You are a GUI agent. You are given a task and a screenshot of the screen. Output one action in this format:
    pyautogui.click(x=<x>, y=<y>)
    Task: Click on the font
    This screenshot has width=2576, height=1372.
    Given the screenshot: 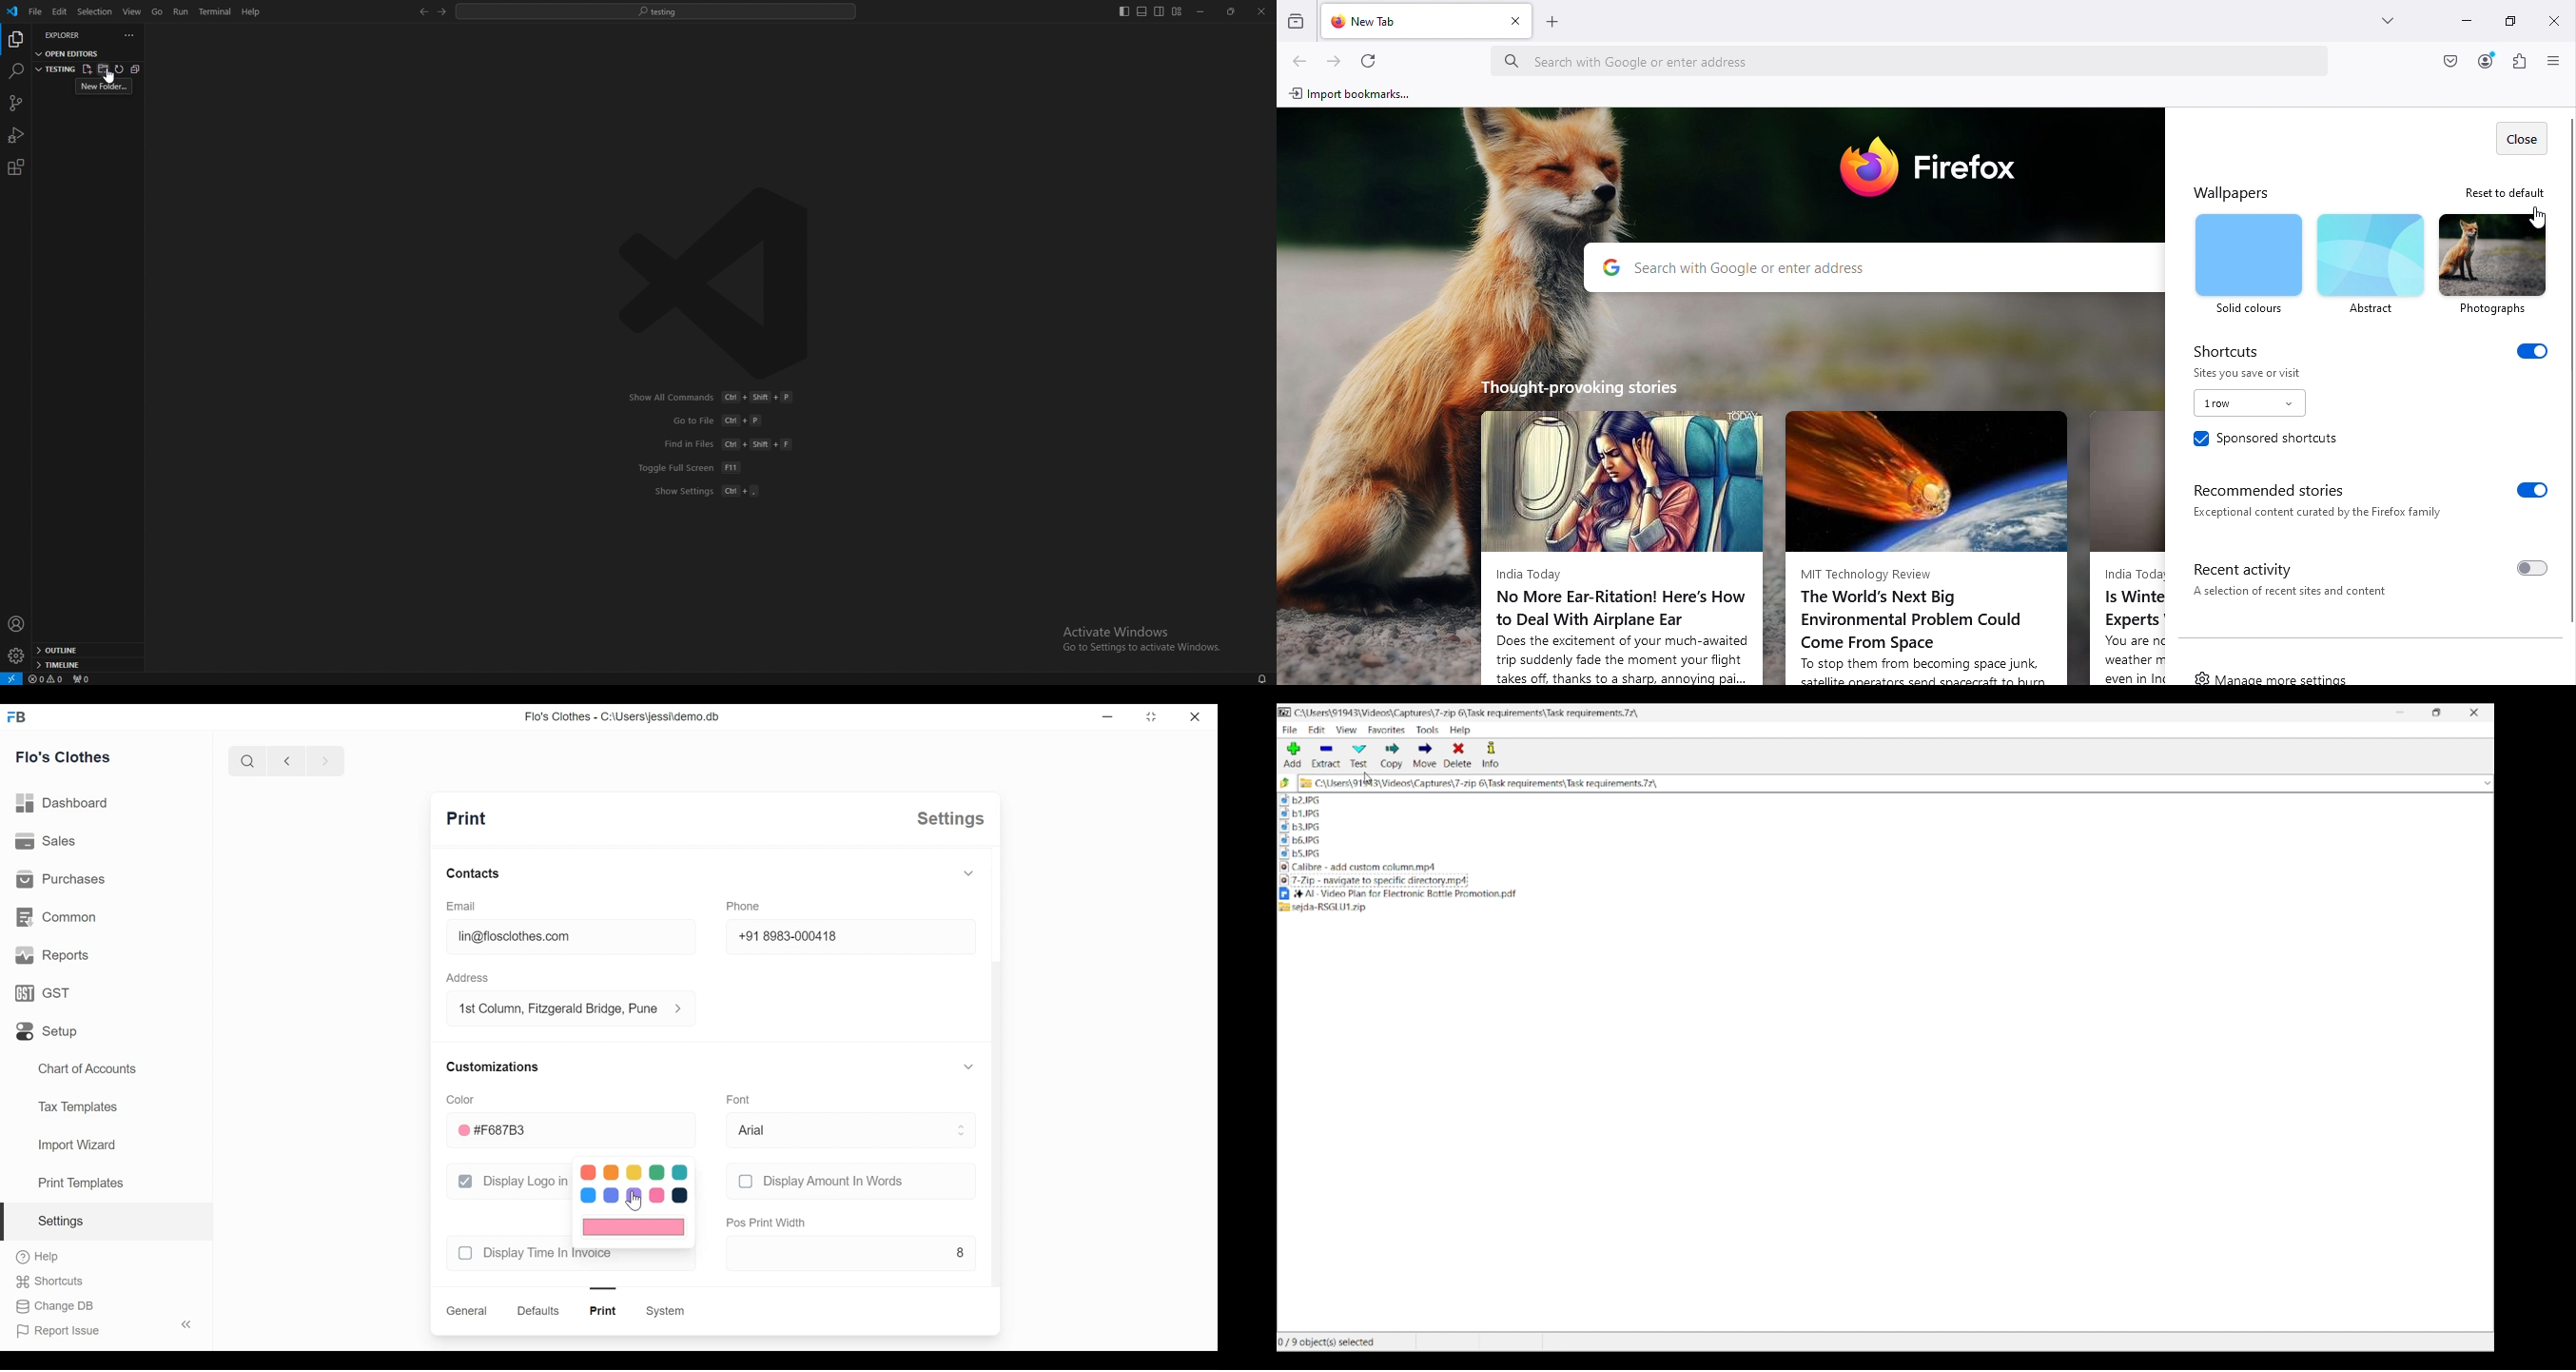 What is the action you would take?
    pyautogui.click(x=738, y=1099)
    